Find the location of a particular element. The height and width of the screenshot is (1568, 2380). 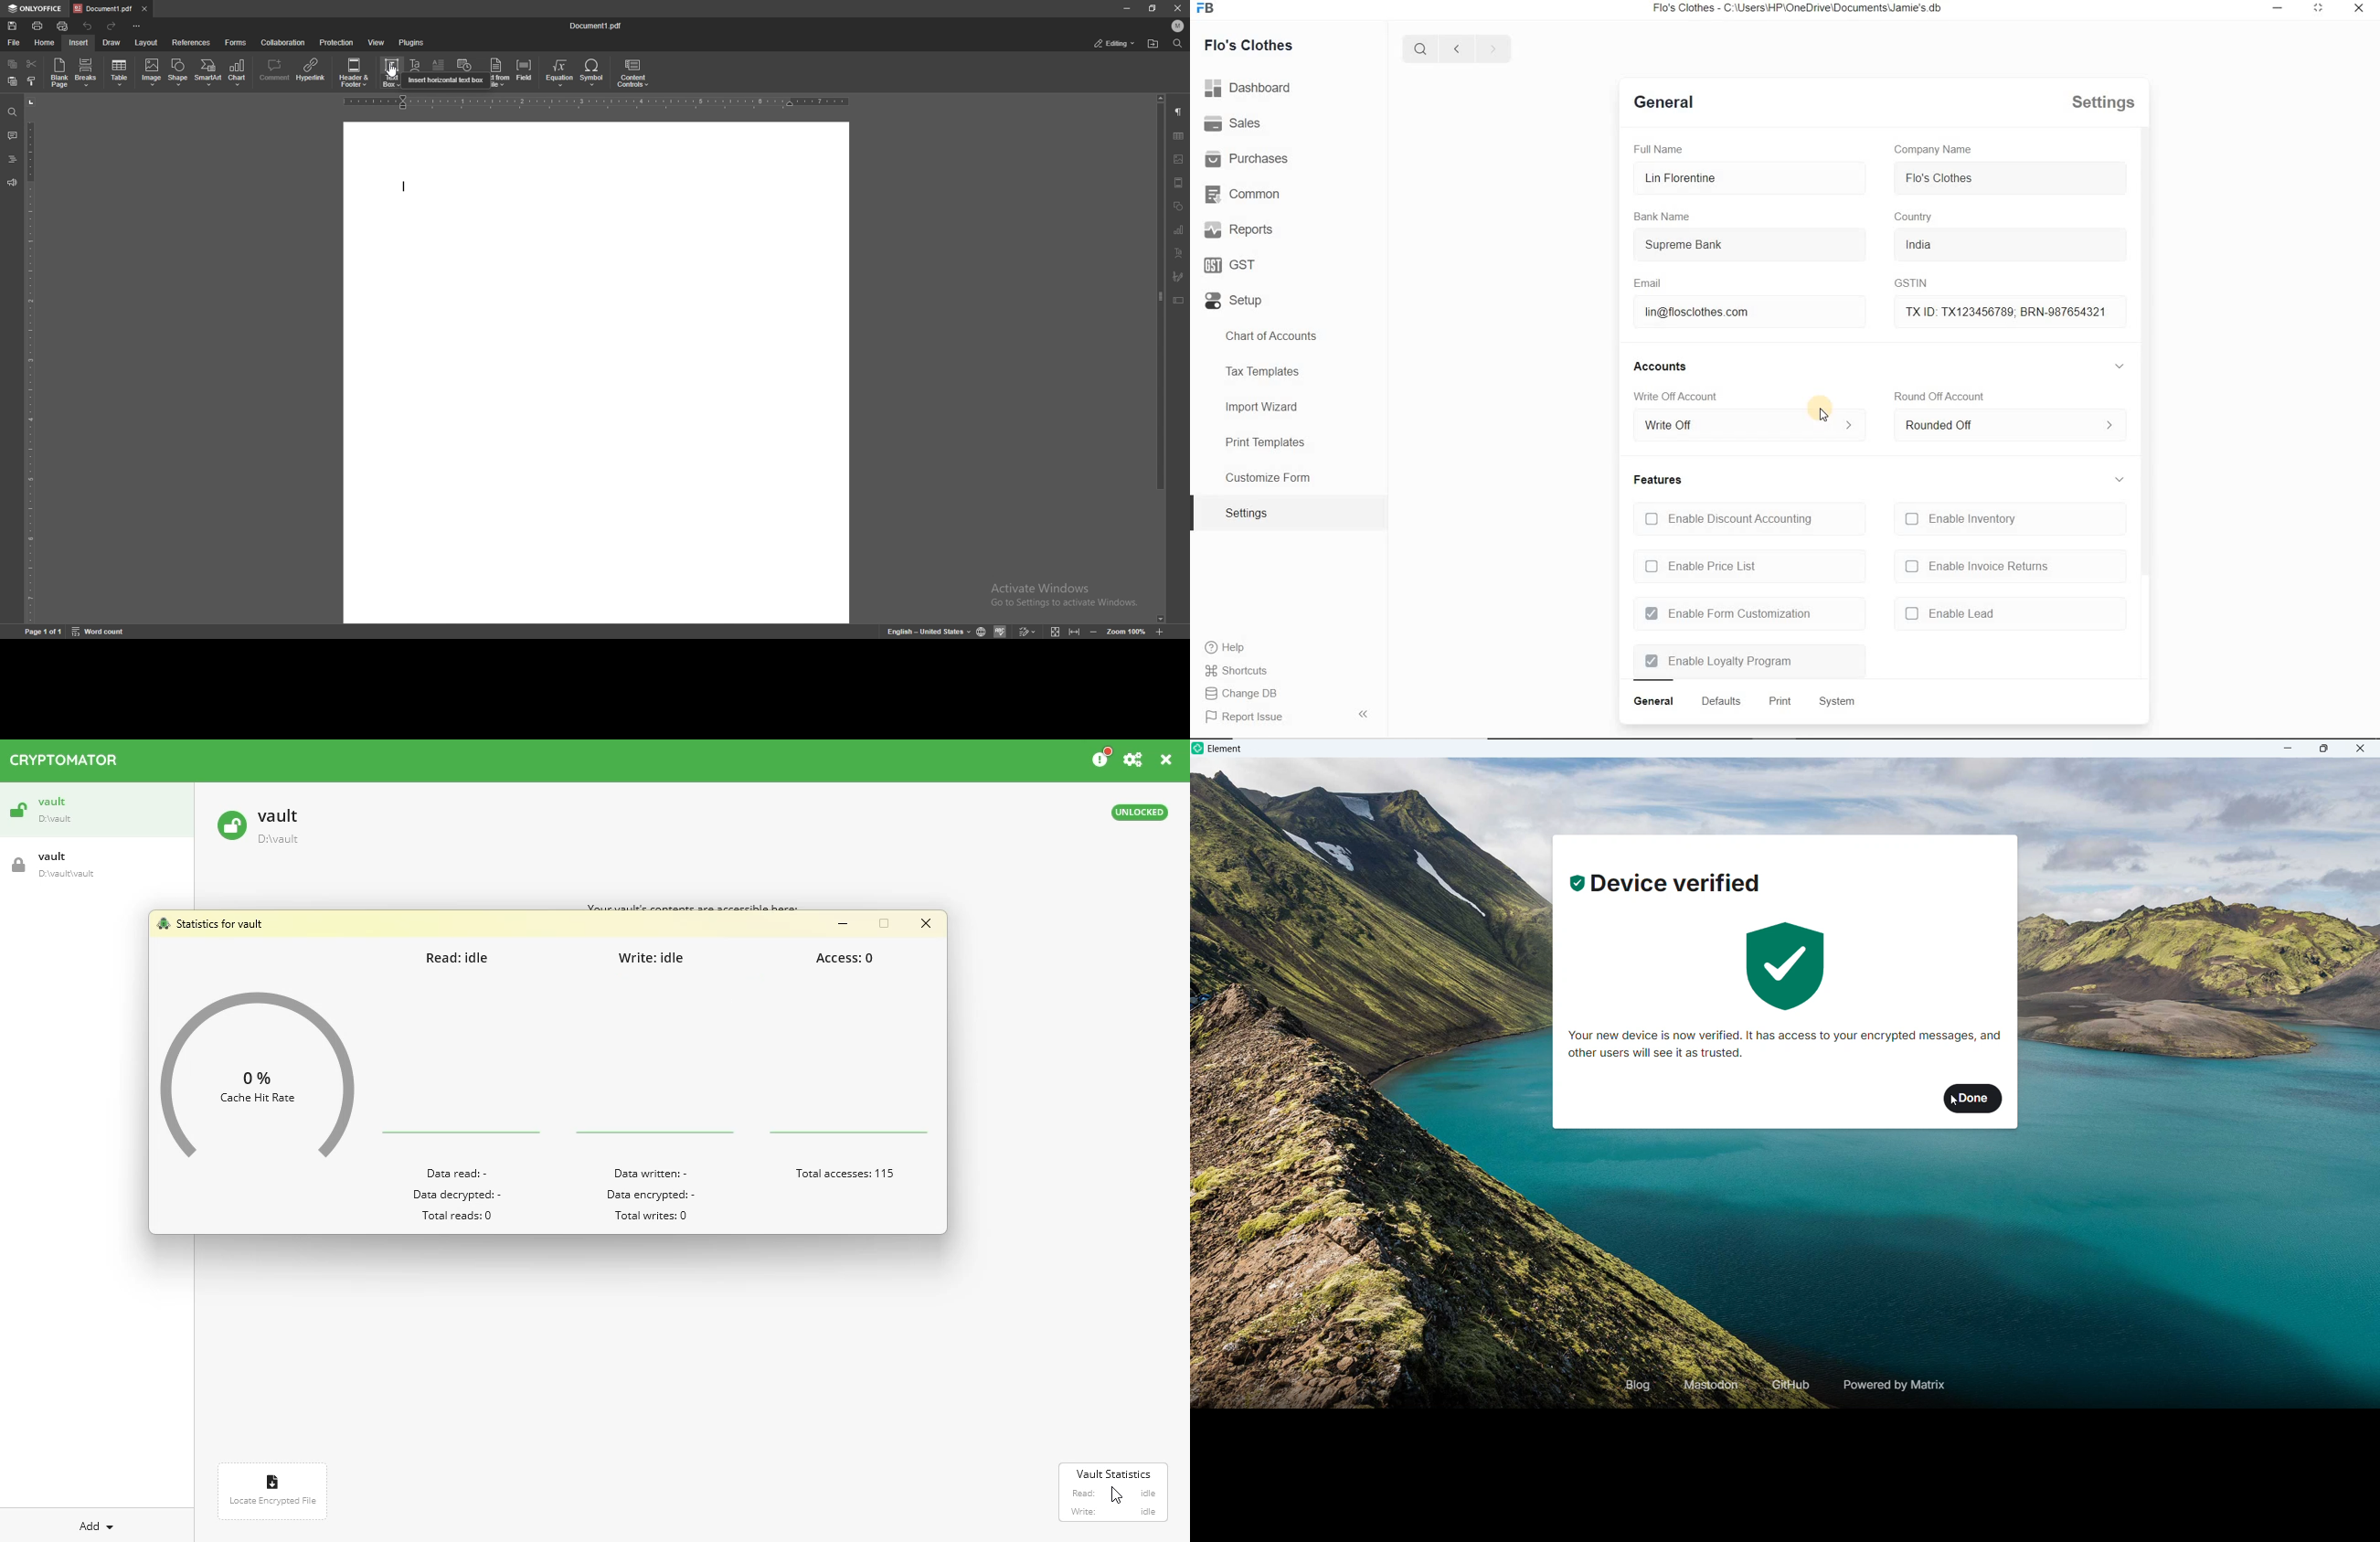

Blog  is located at coordinates (1638, 1385).